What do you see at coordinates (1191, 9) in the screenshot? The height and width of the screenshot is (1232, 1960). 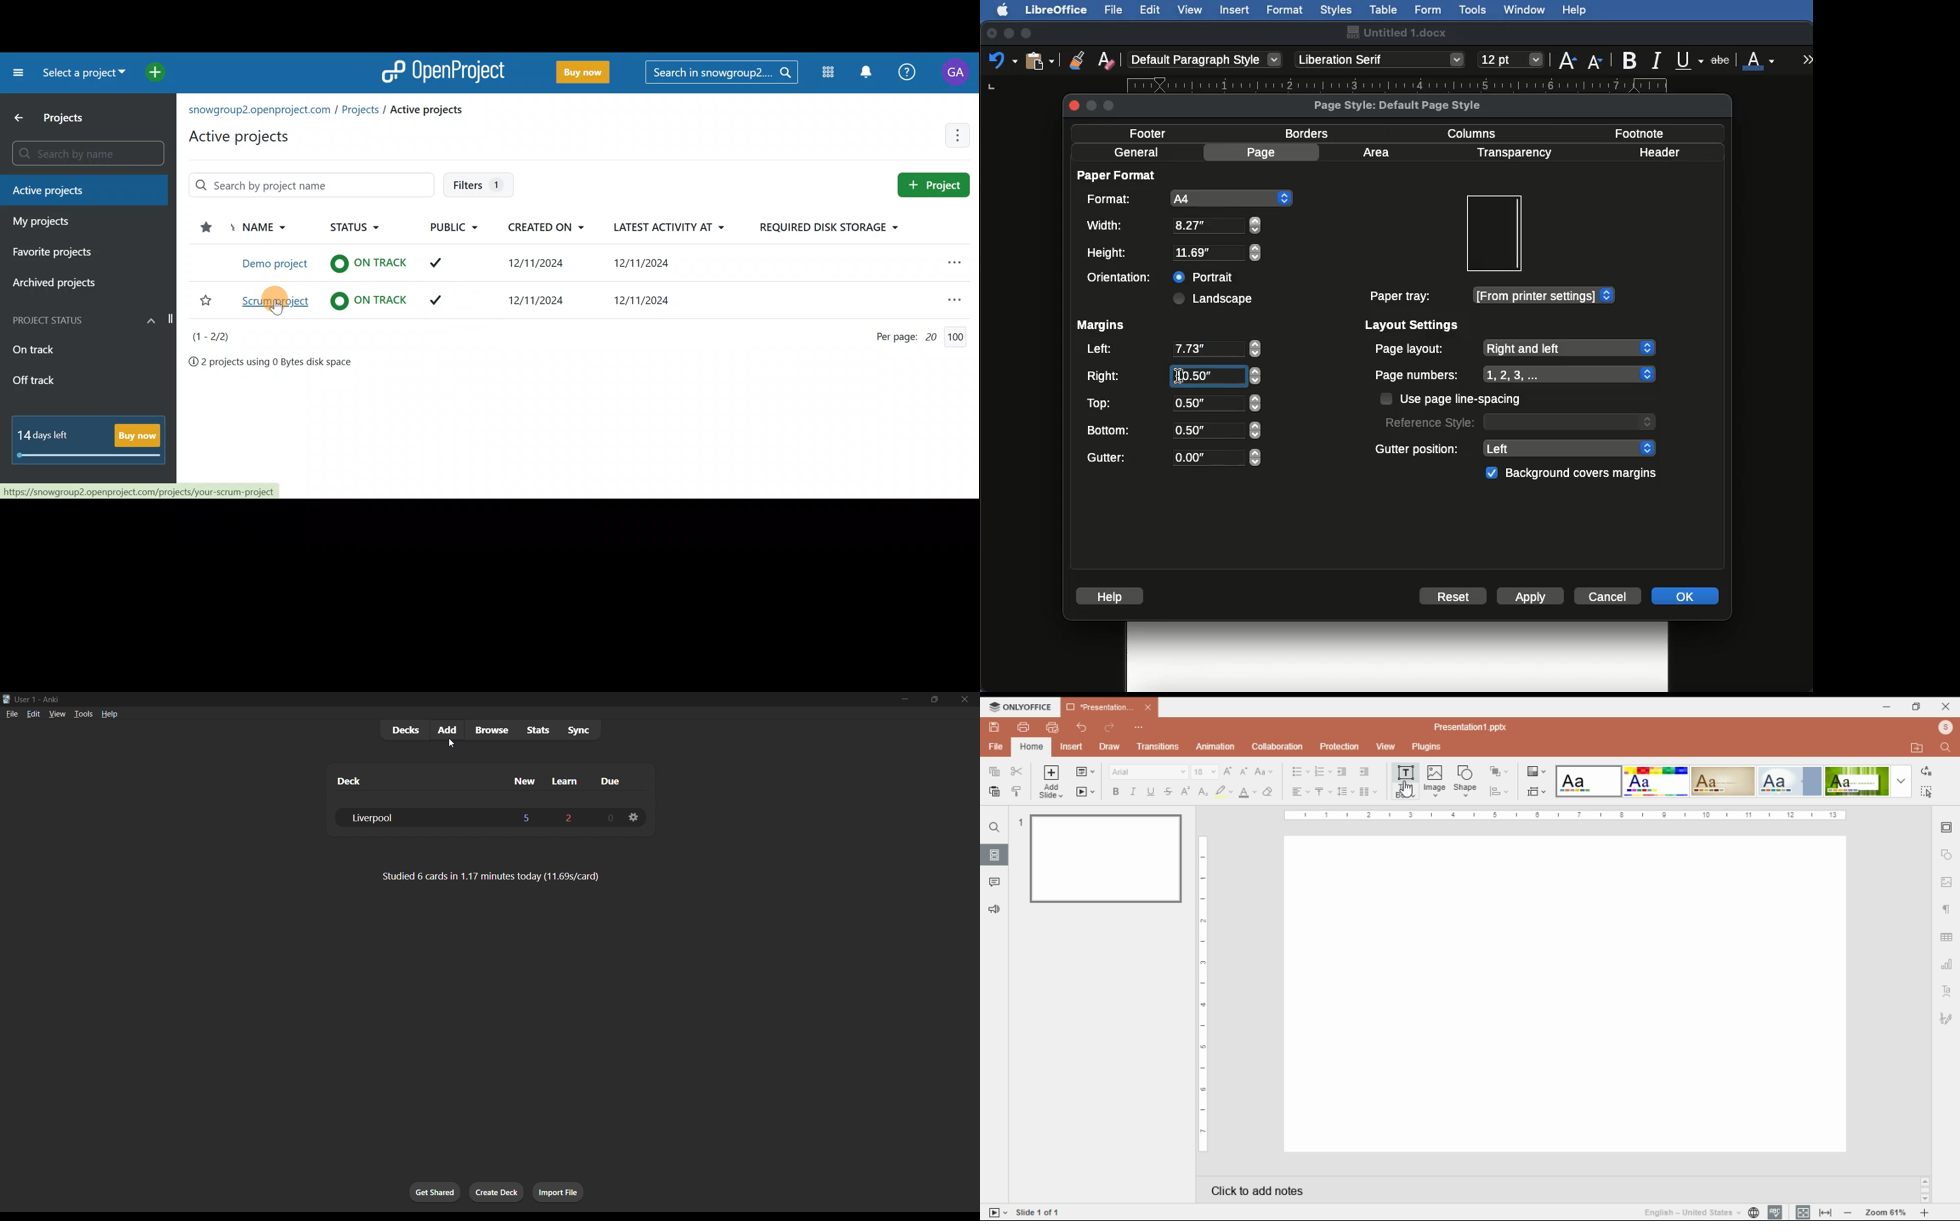 I see `View` at bounding box center [1191, 9].